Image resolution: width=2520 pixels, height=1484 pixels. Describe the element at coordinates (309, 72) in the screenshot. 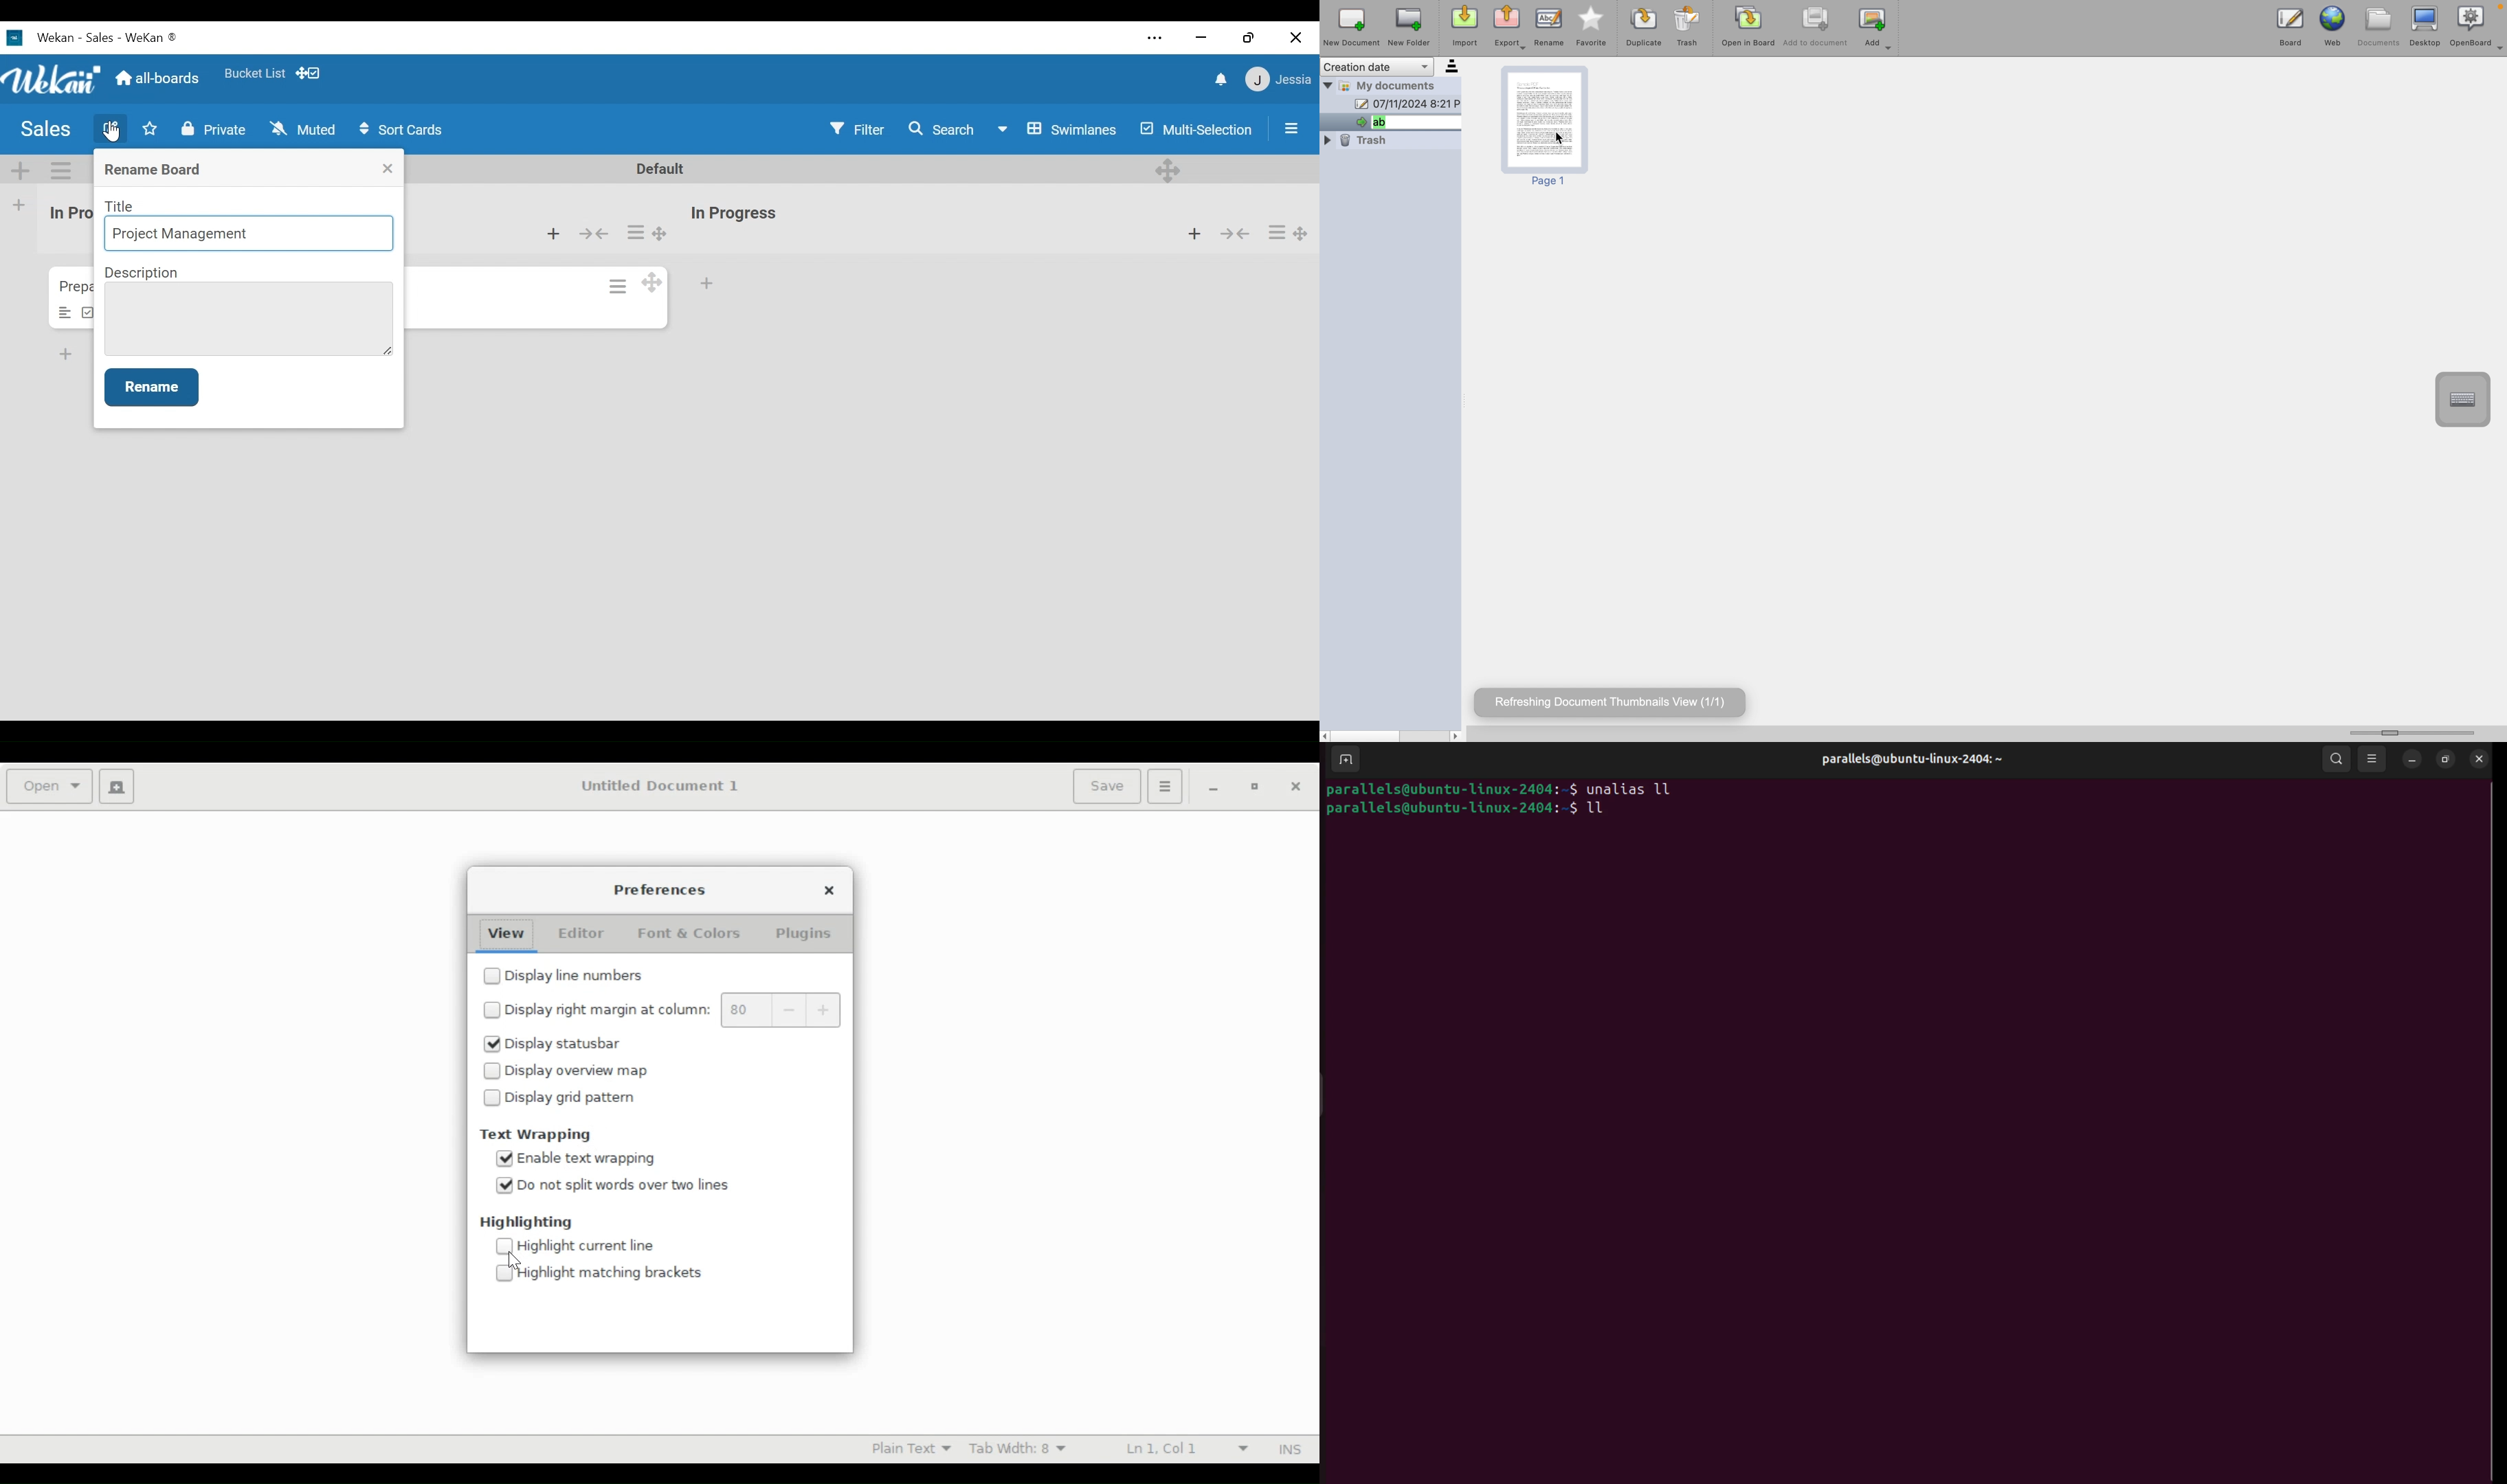

I see `Show desktop drag handle` at that location.